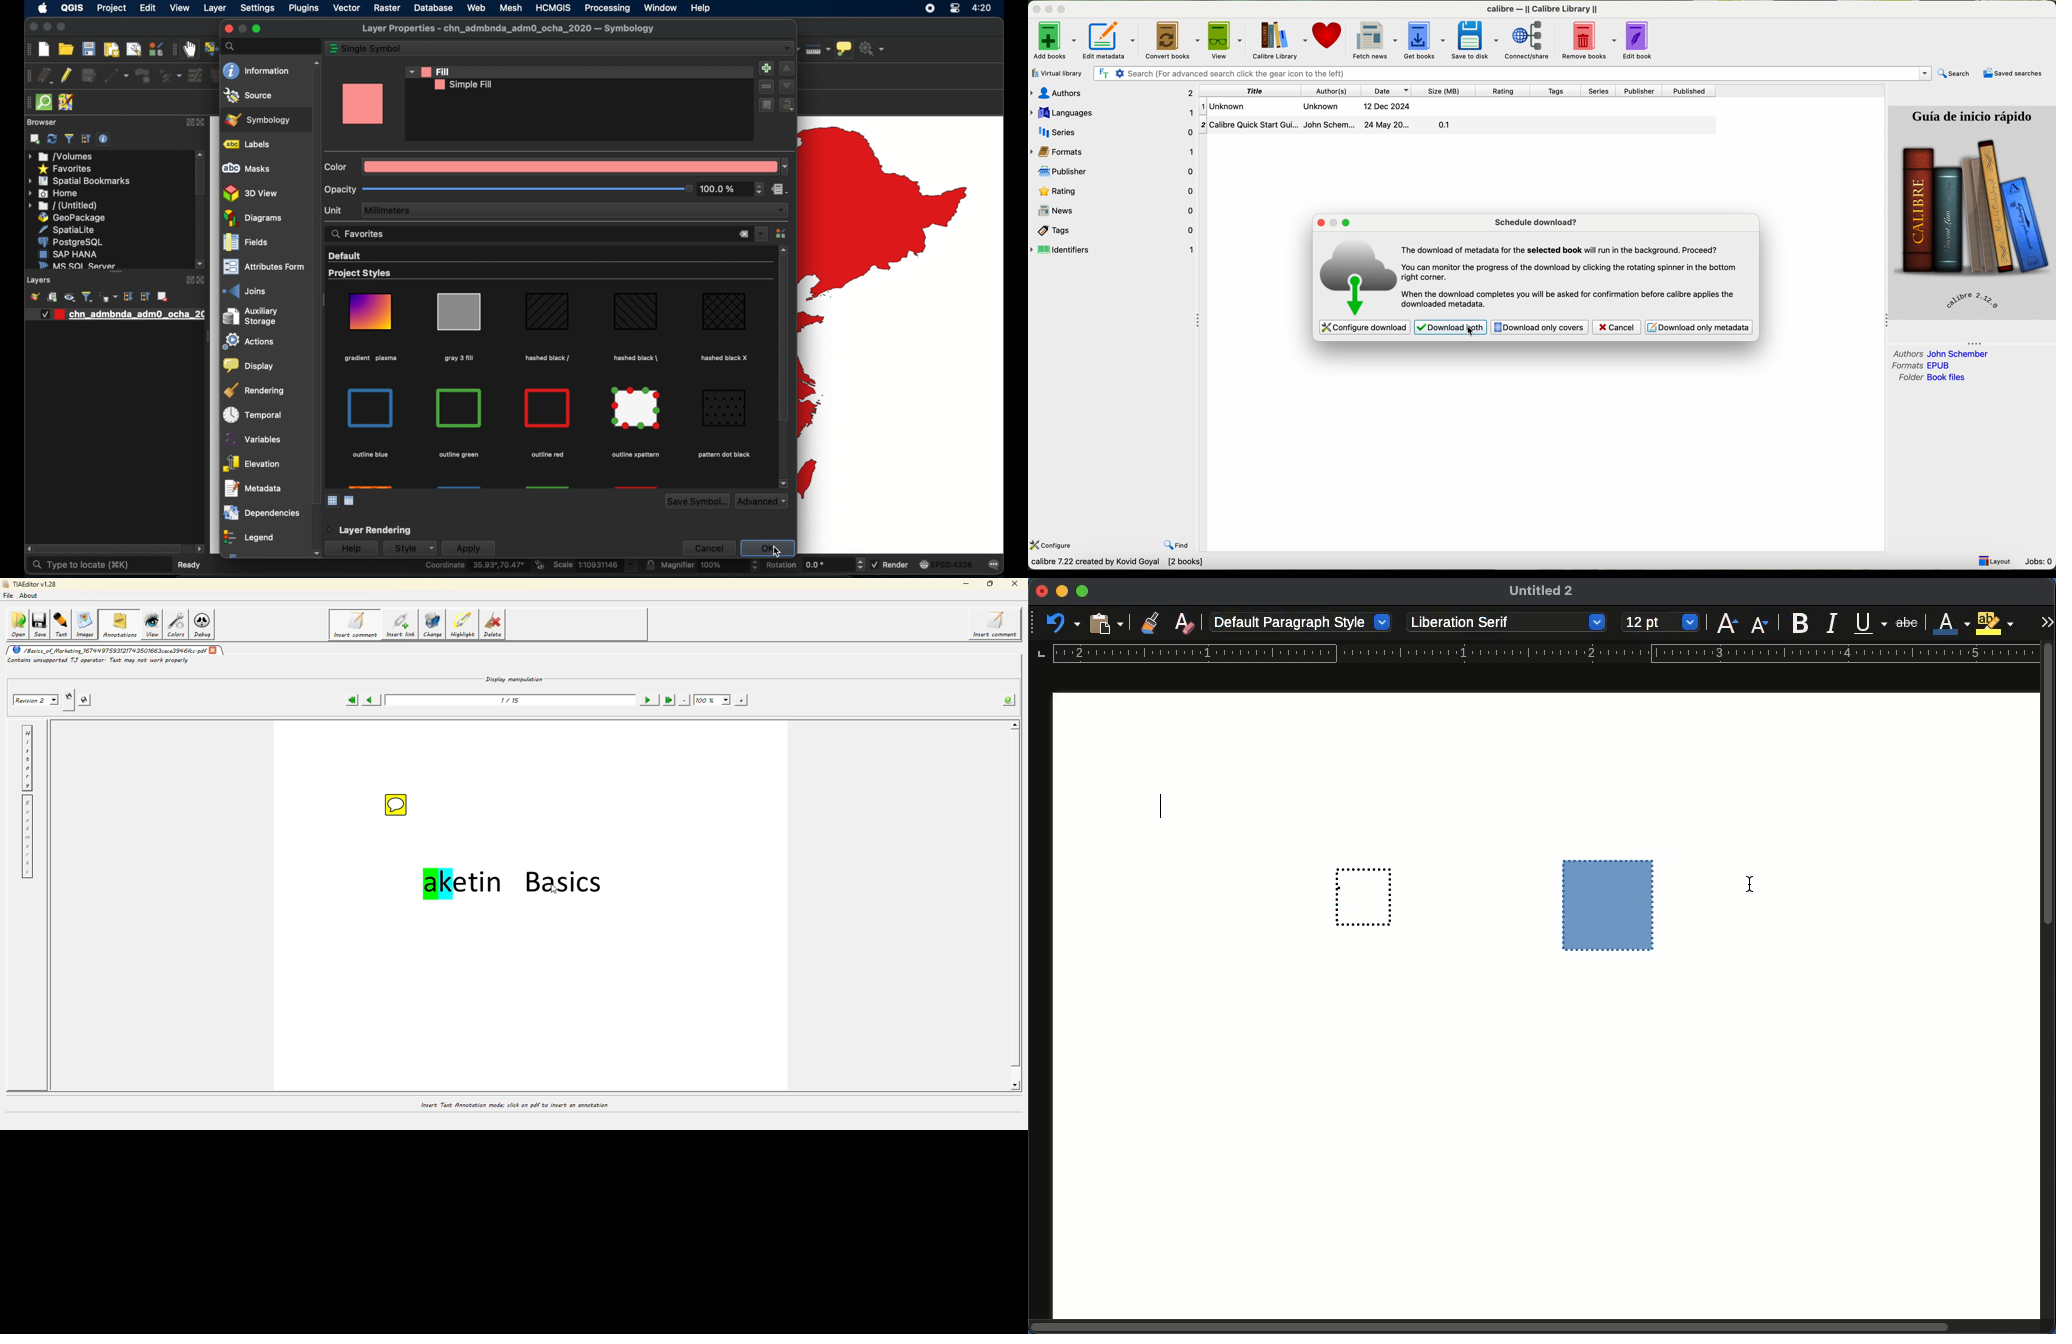 This screenshot has width=2072, height=1344. I want to click on size increase, so click(1726, 623).